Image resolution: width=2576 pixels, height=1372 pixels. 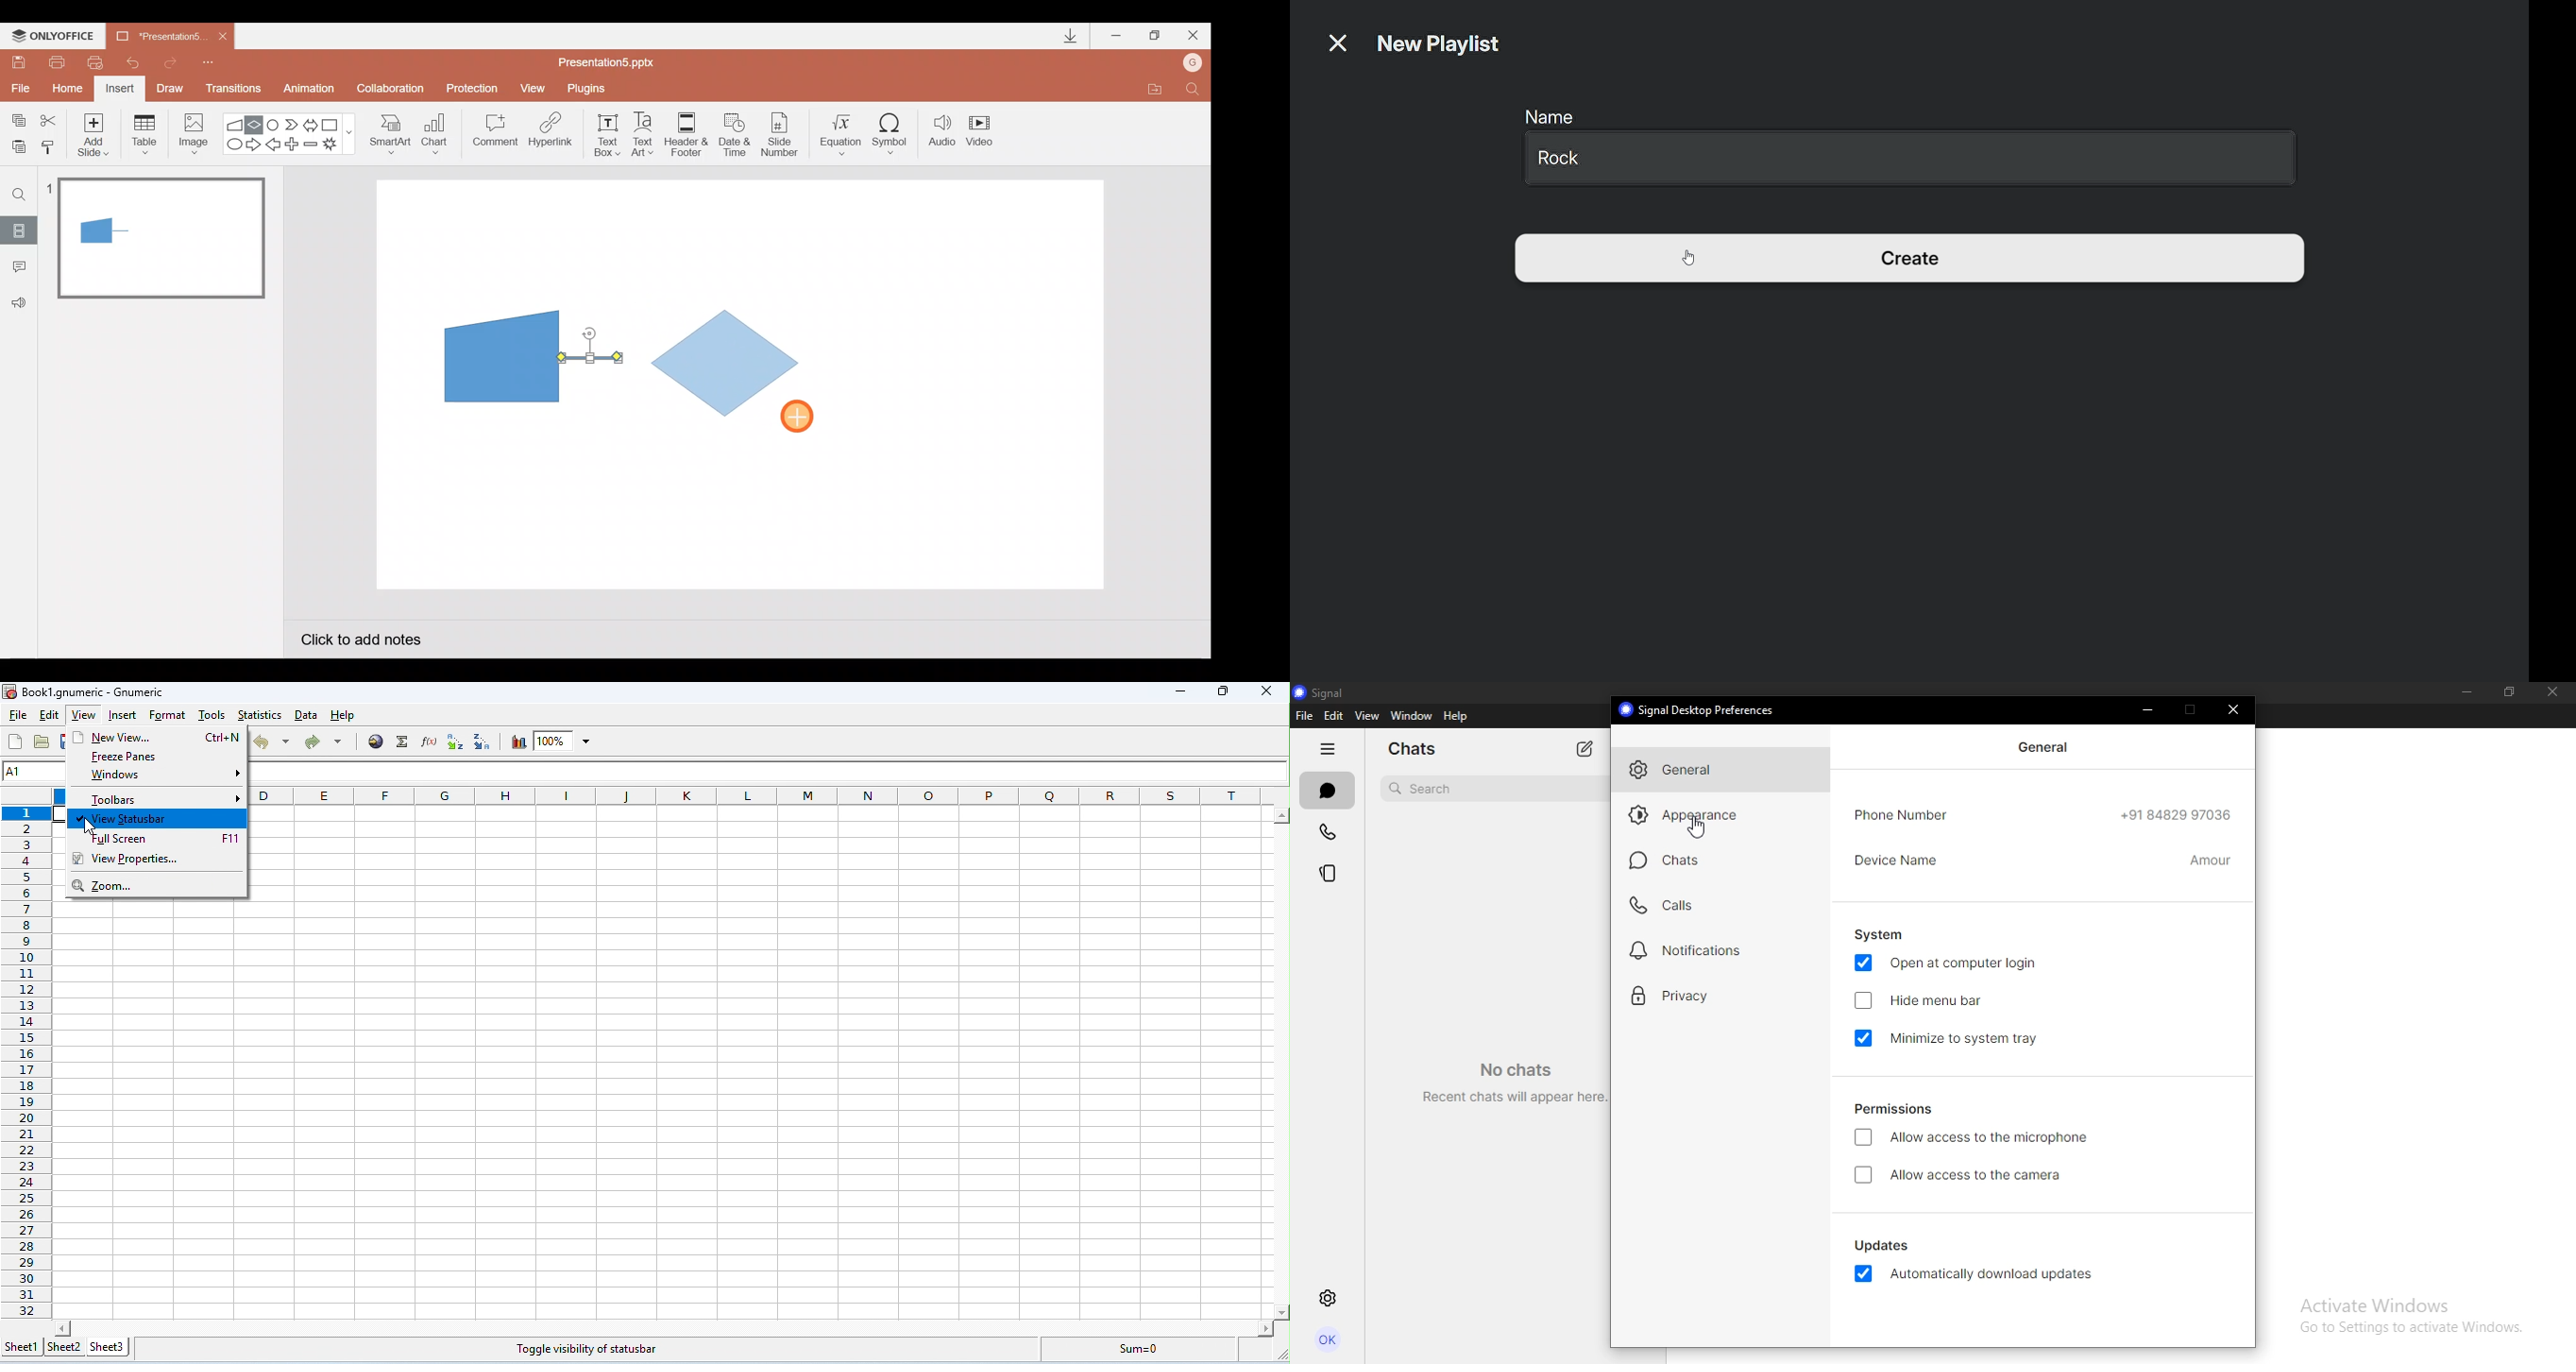 What do you see at coordinates (2040, 859) in the screenshot?
I see `device name amour` at bounding box center [2040, 859].